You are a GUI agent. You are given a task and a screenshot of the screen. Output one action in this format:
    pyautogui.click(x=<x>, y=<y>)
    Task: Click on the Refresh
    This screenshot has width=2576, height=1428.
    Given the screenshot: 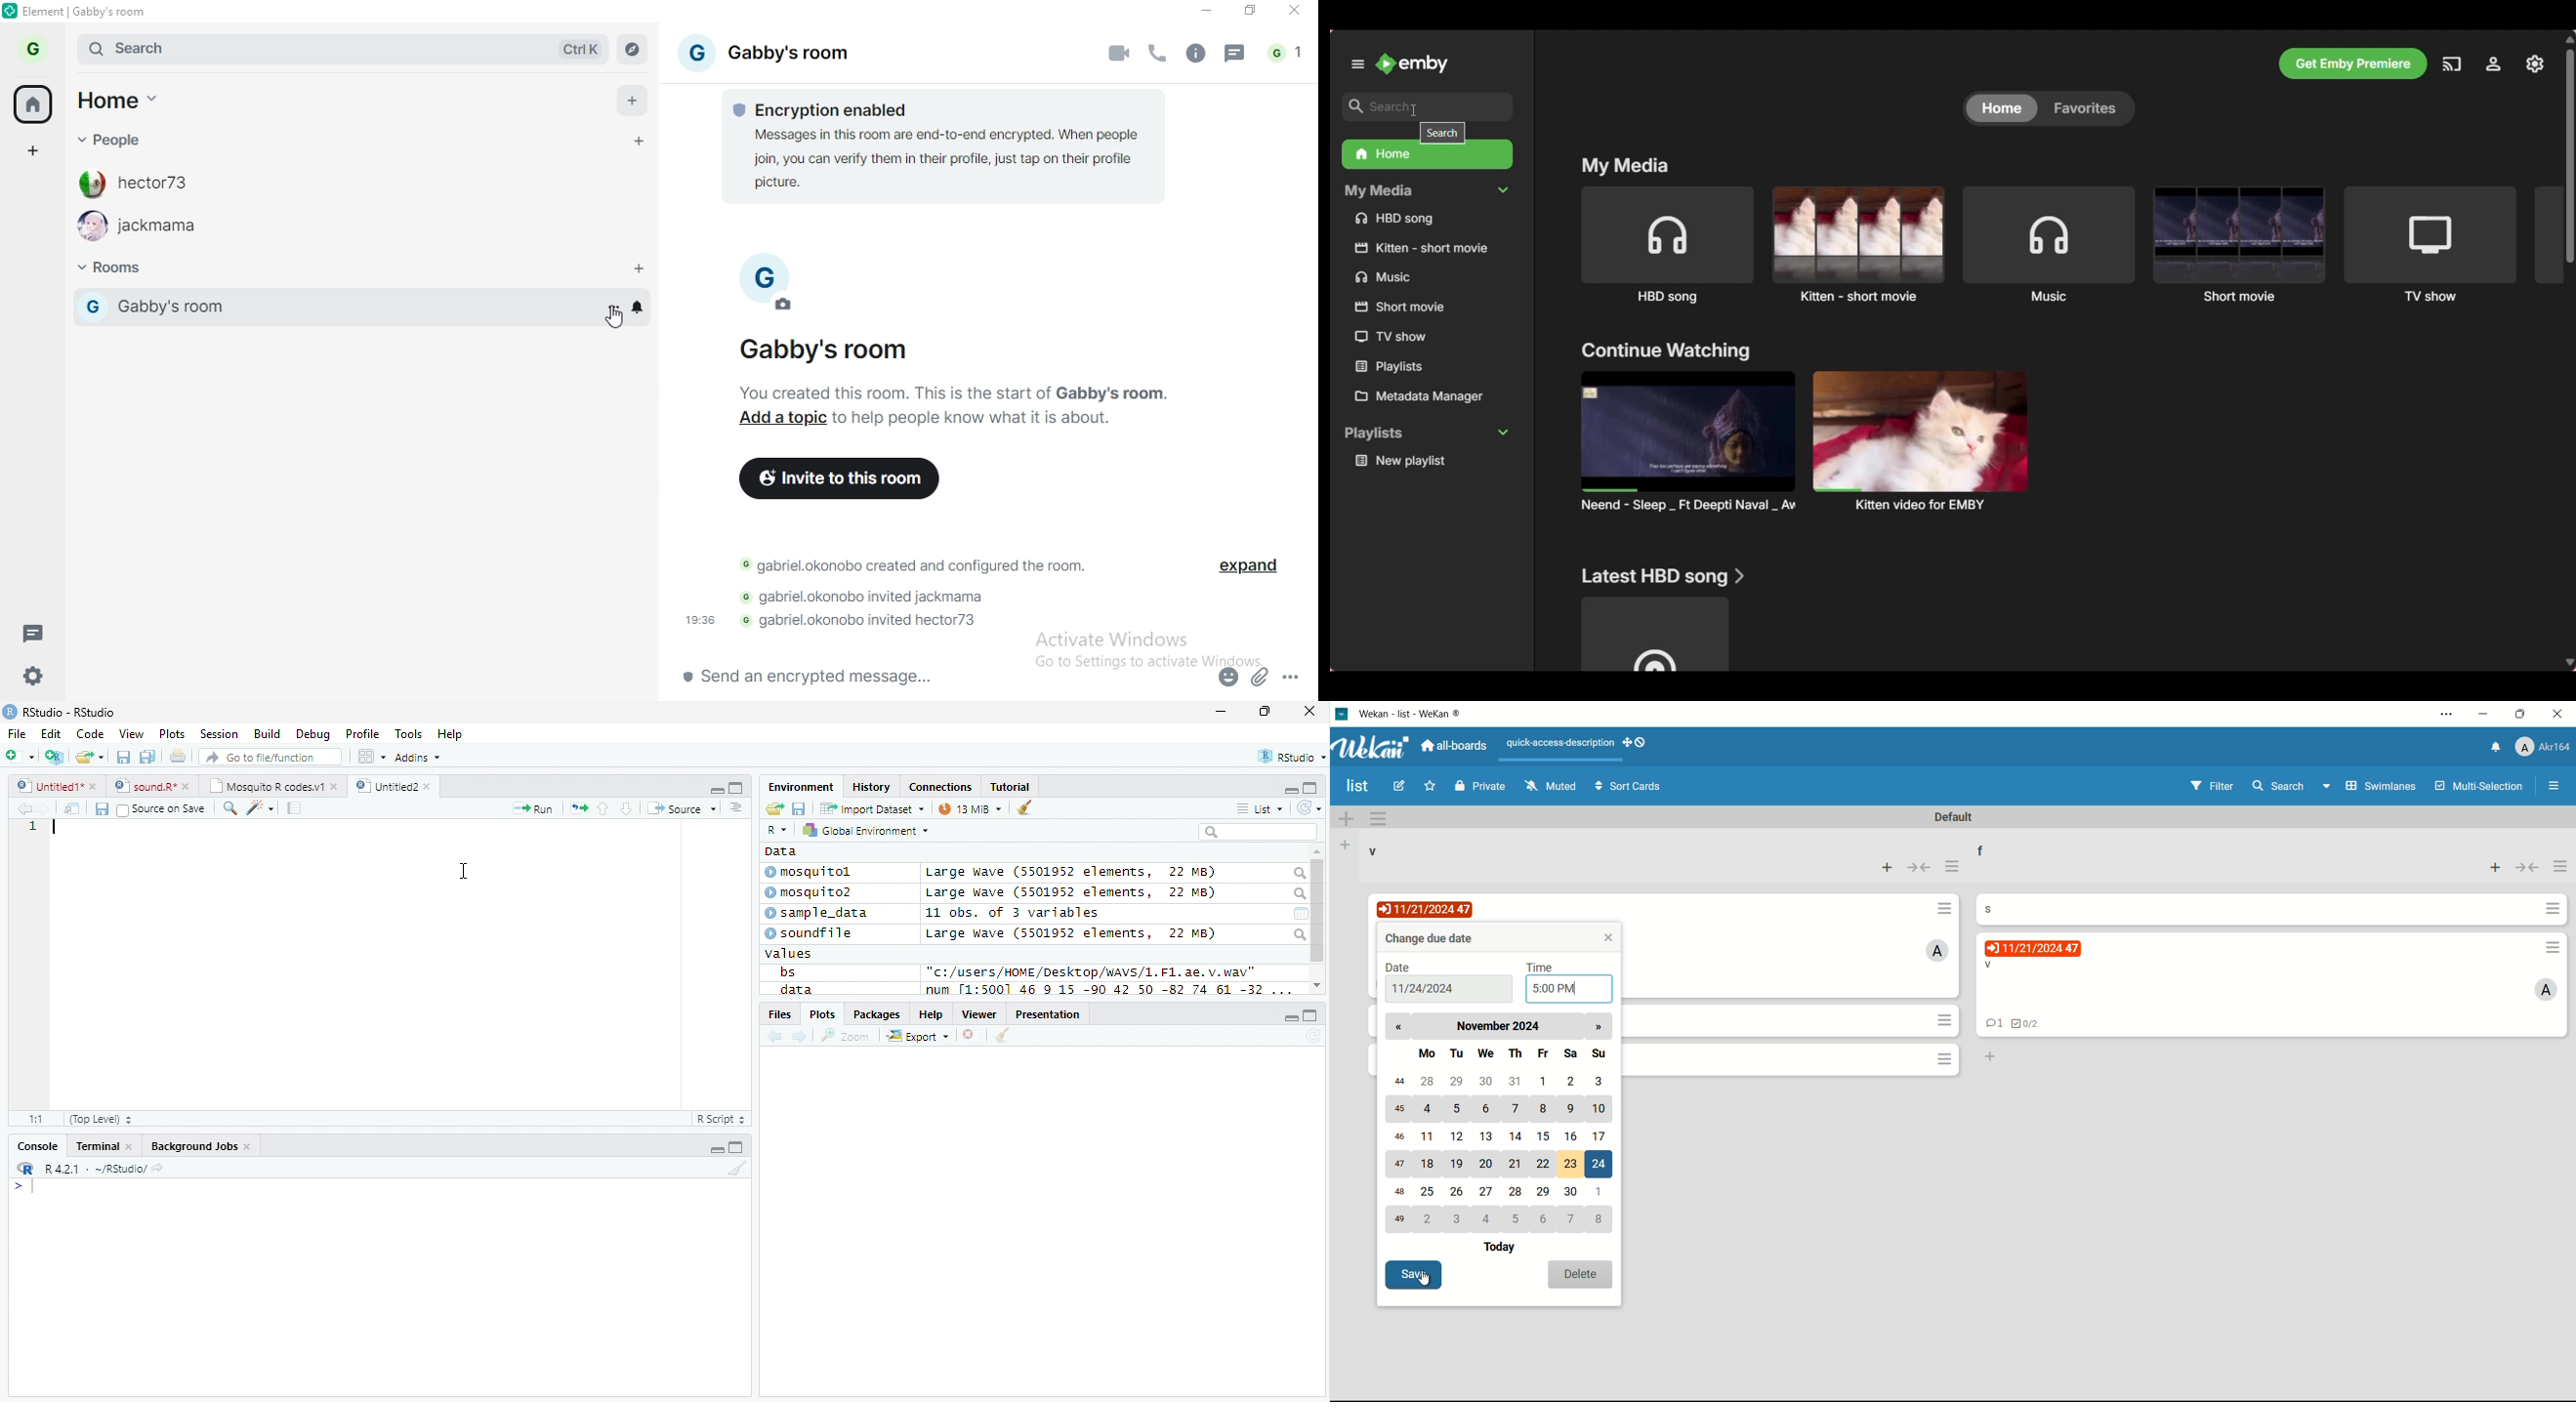 What is the action you would take?
    pyautogui.click(x=1309, y=808)
    